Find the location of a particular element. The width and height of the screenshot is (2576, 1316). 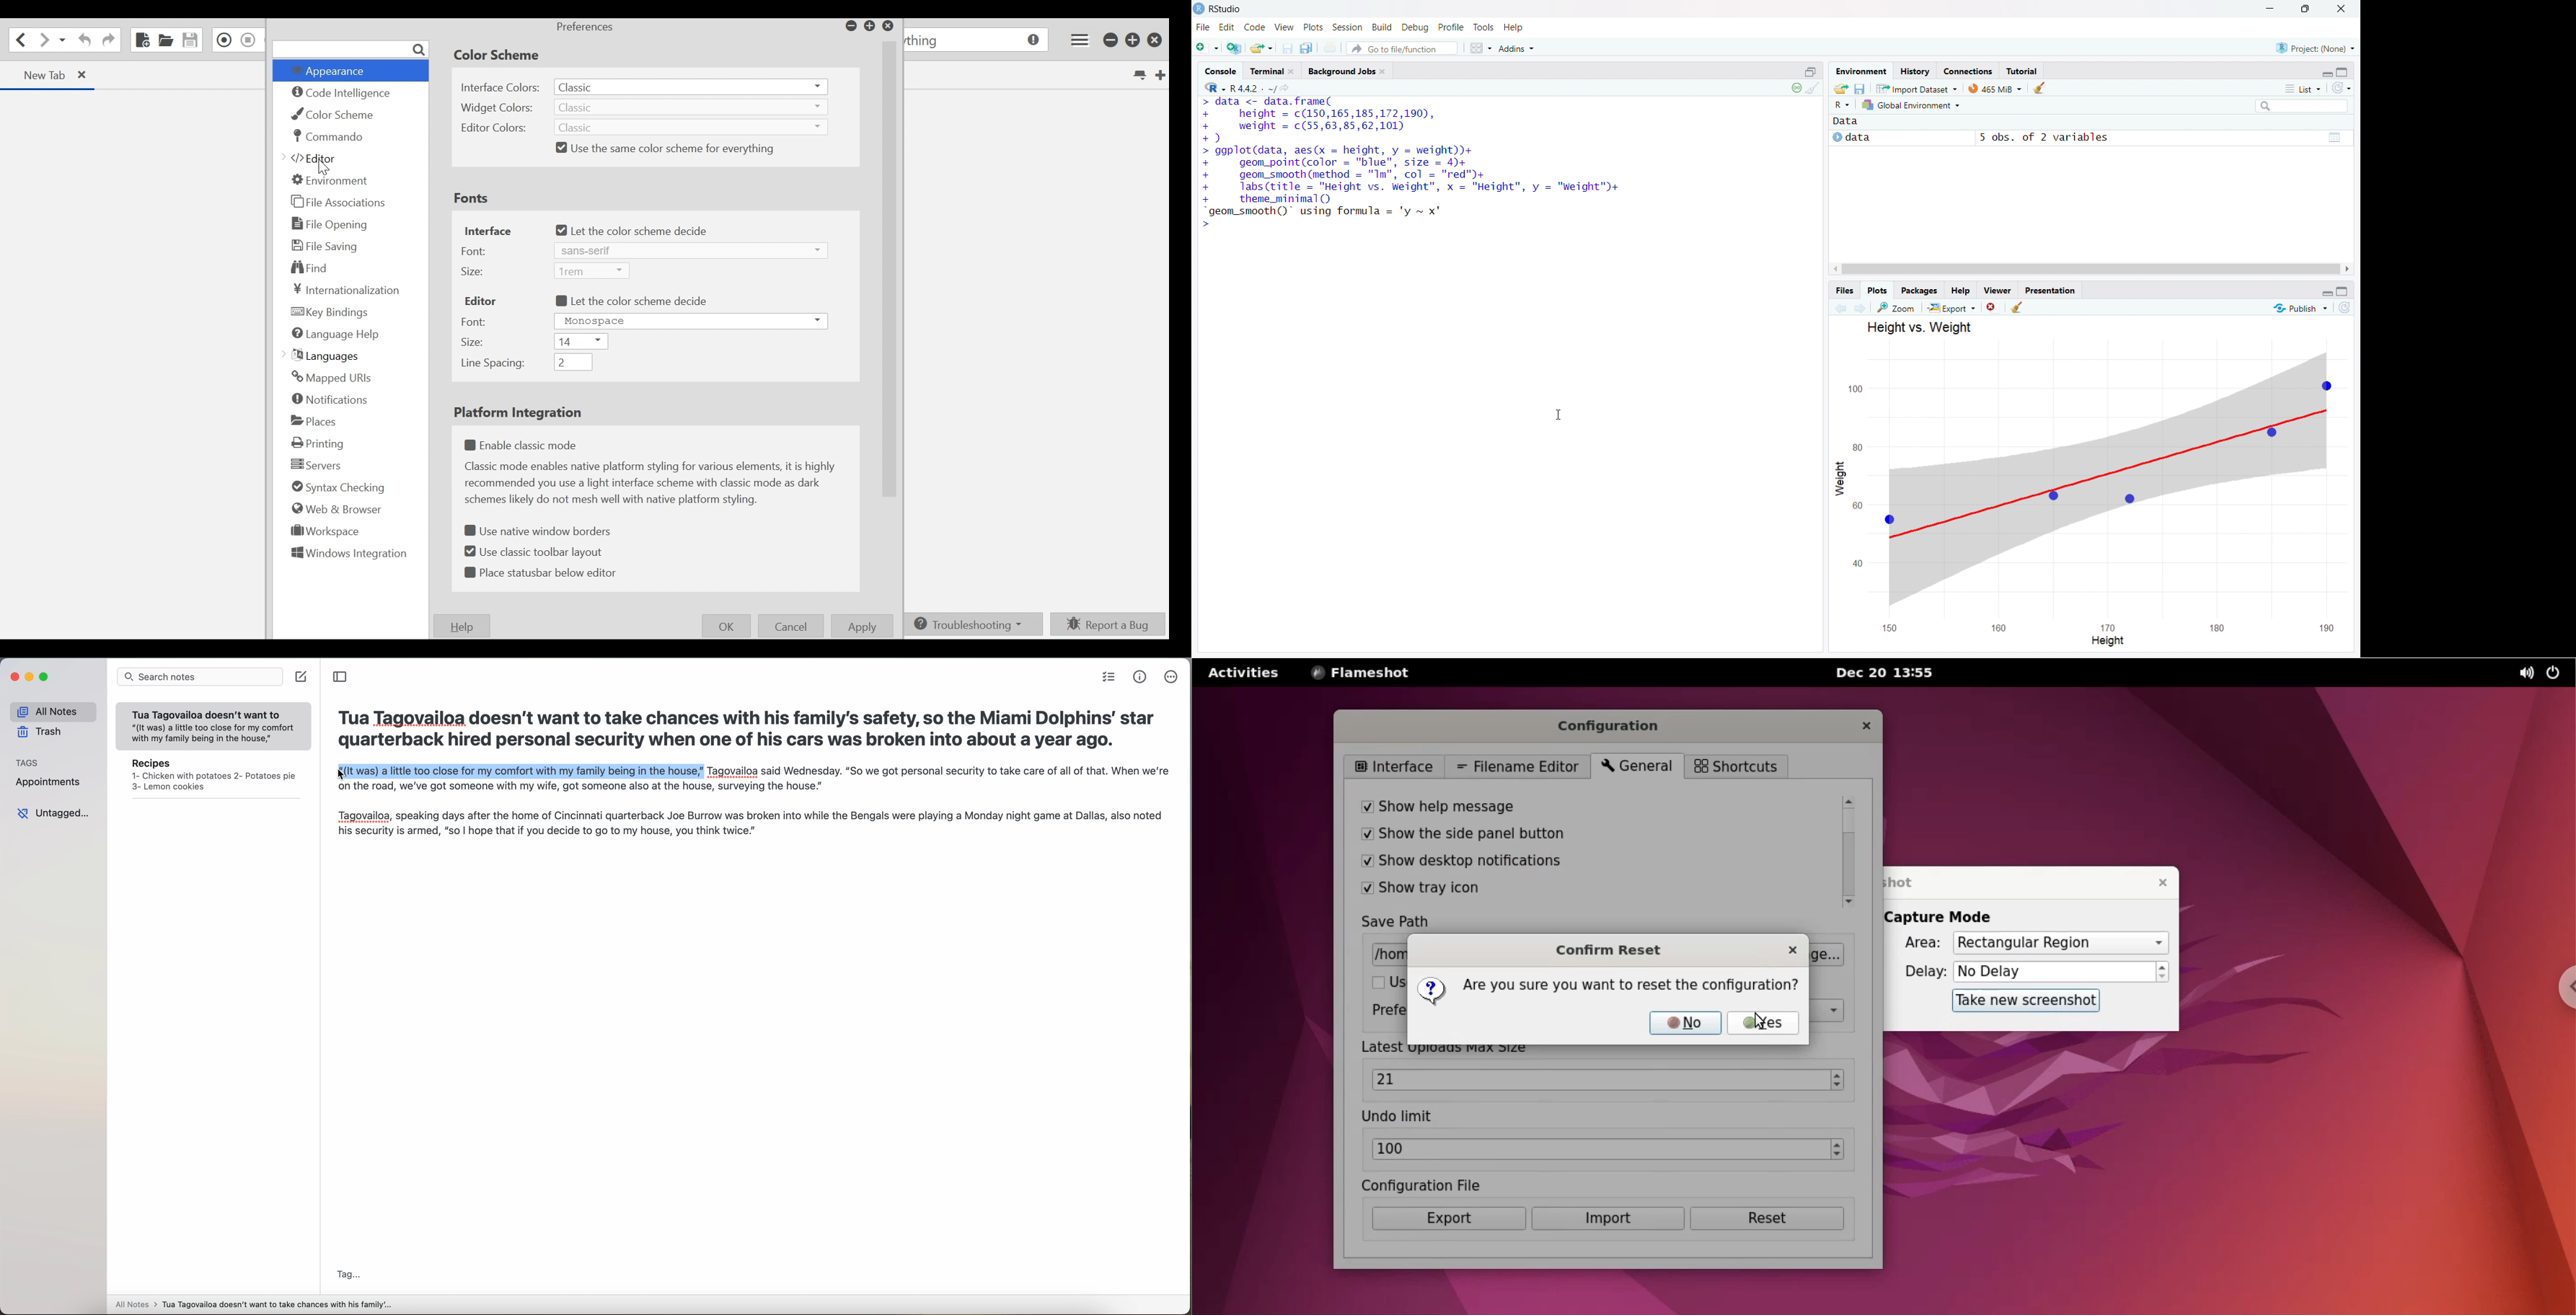

scroll right is located at coordinates (2348, 269).